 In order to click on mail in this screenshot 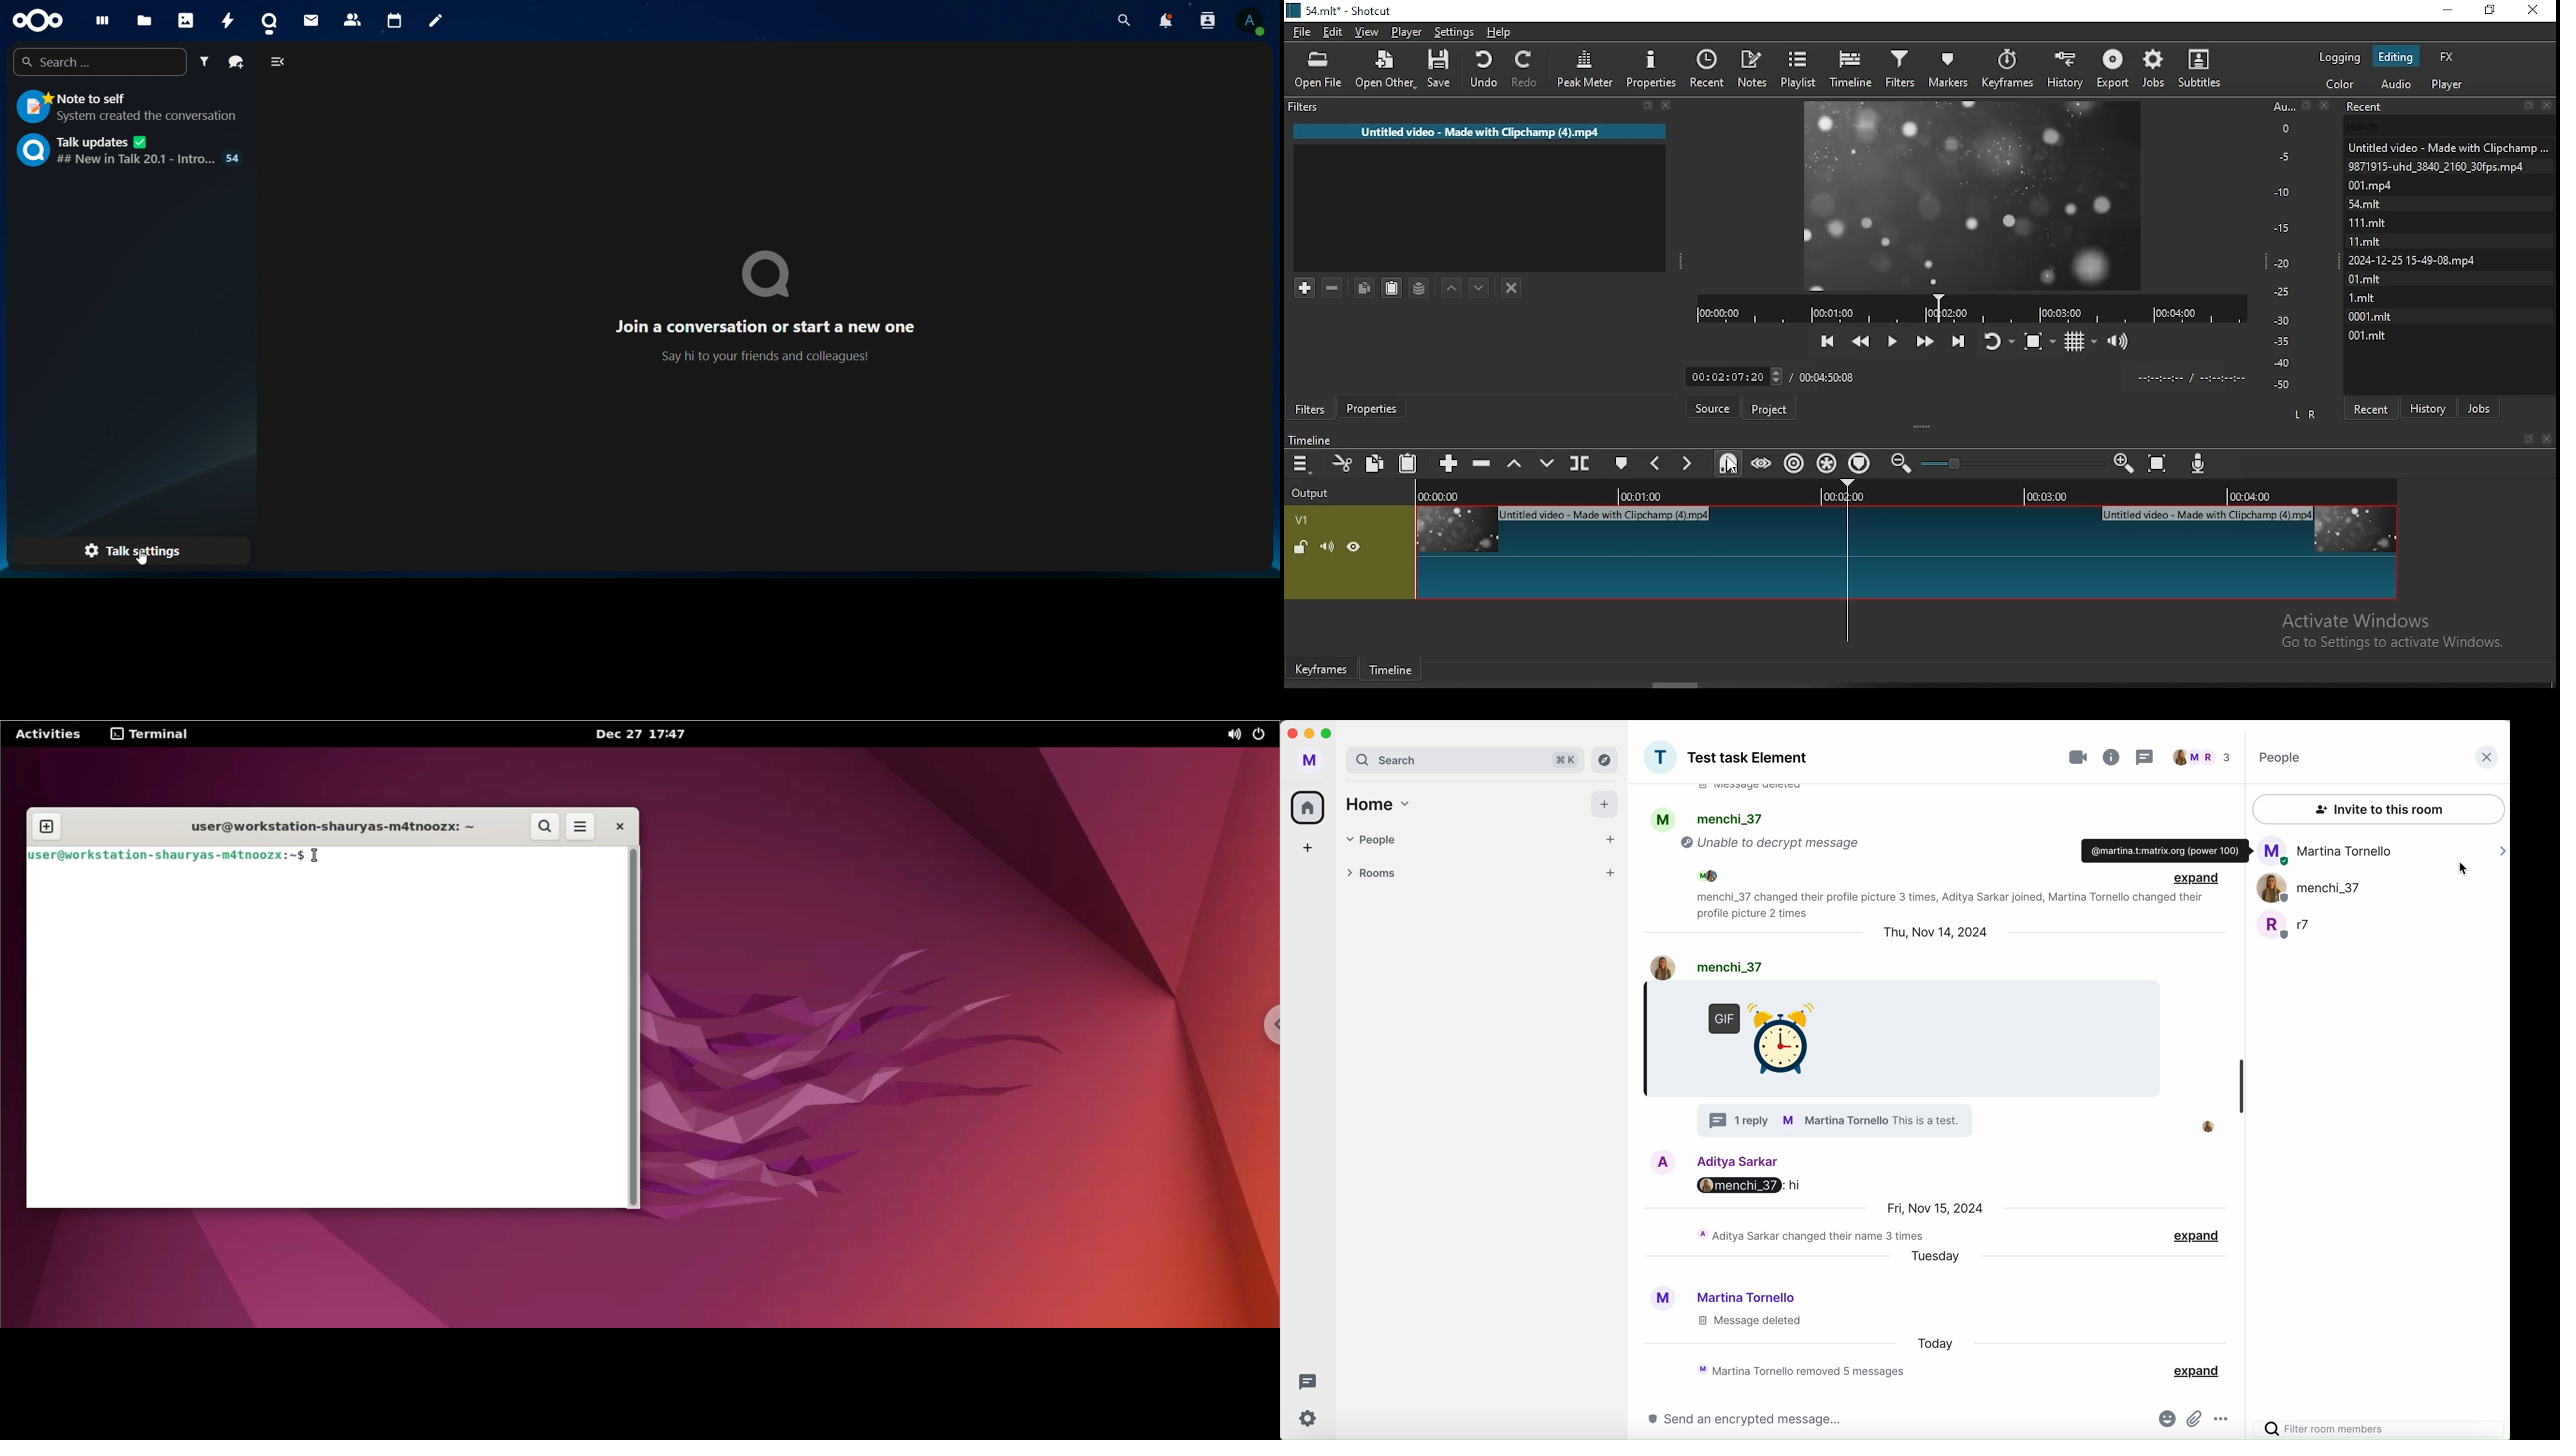, I will do `click(2165, 851)`.